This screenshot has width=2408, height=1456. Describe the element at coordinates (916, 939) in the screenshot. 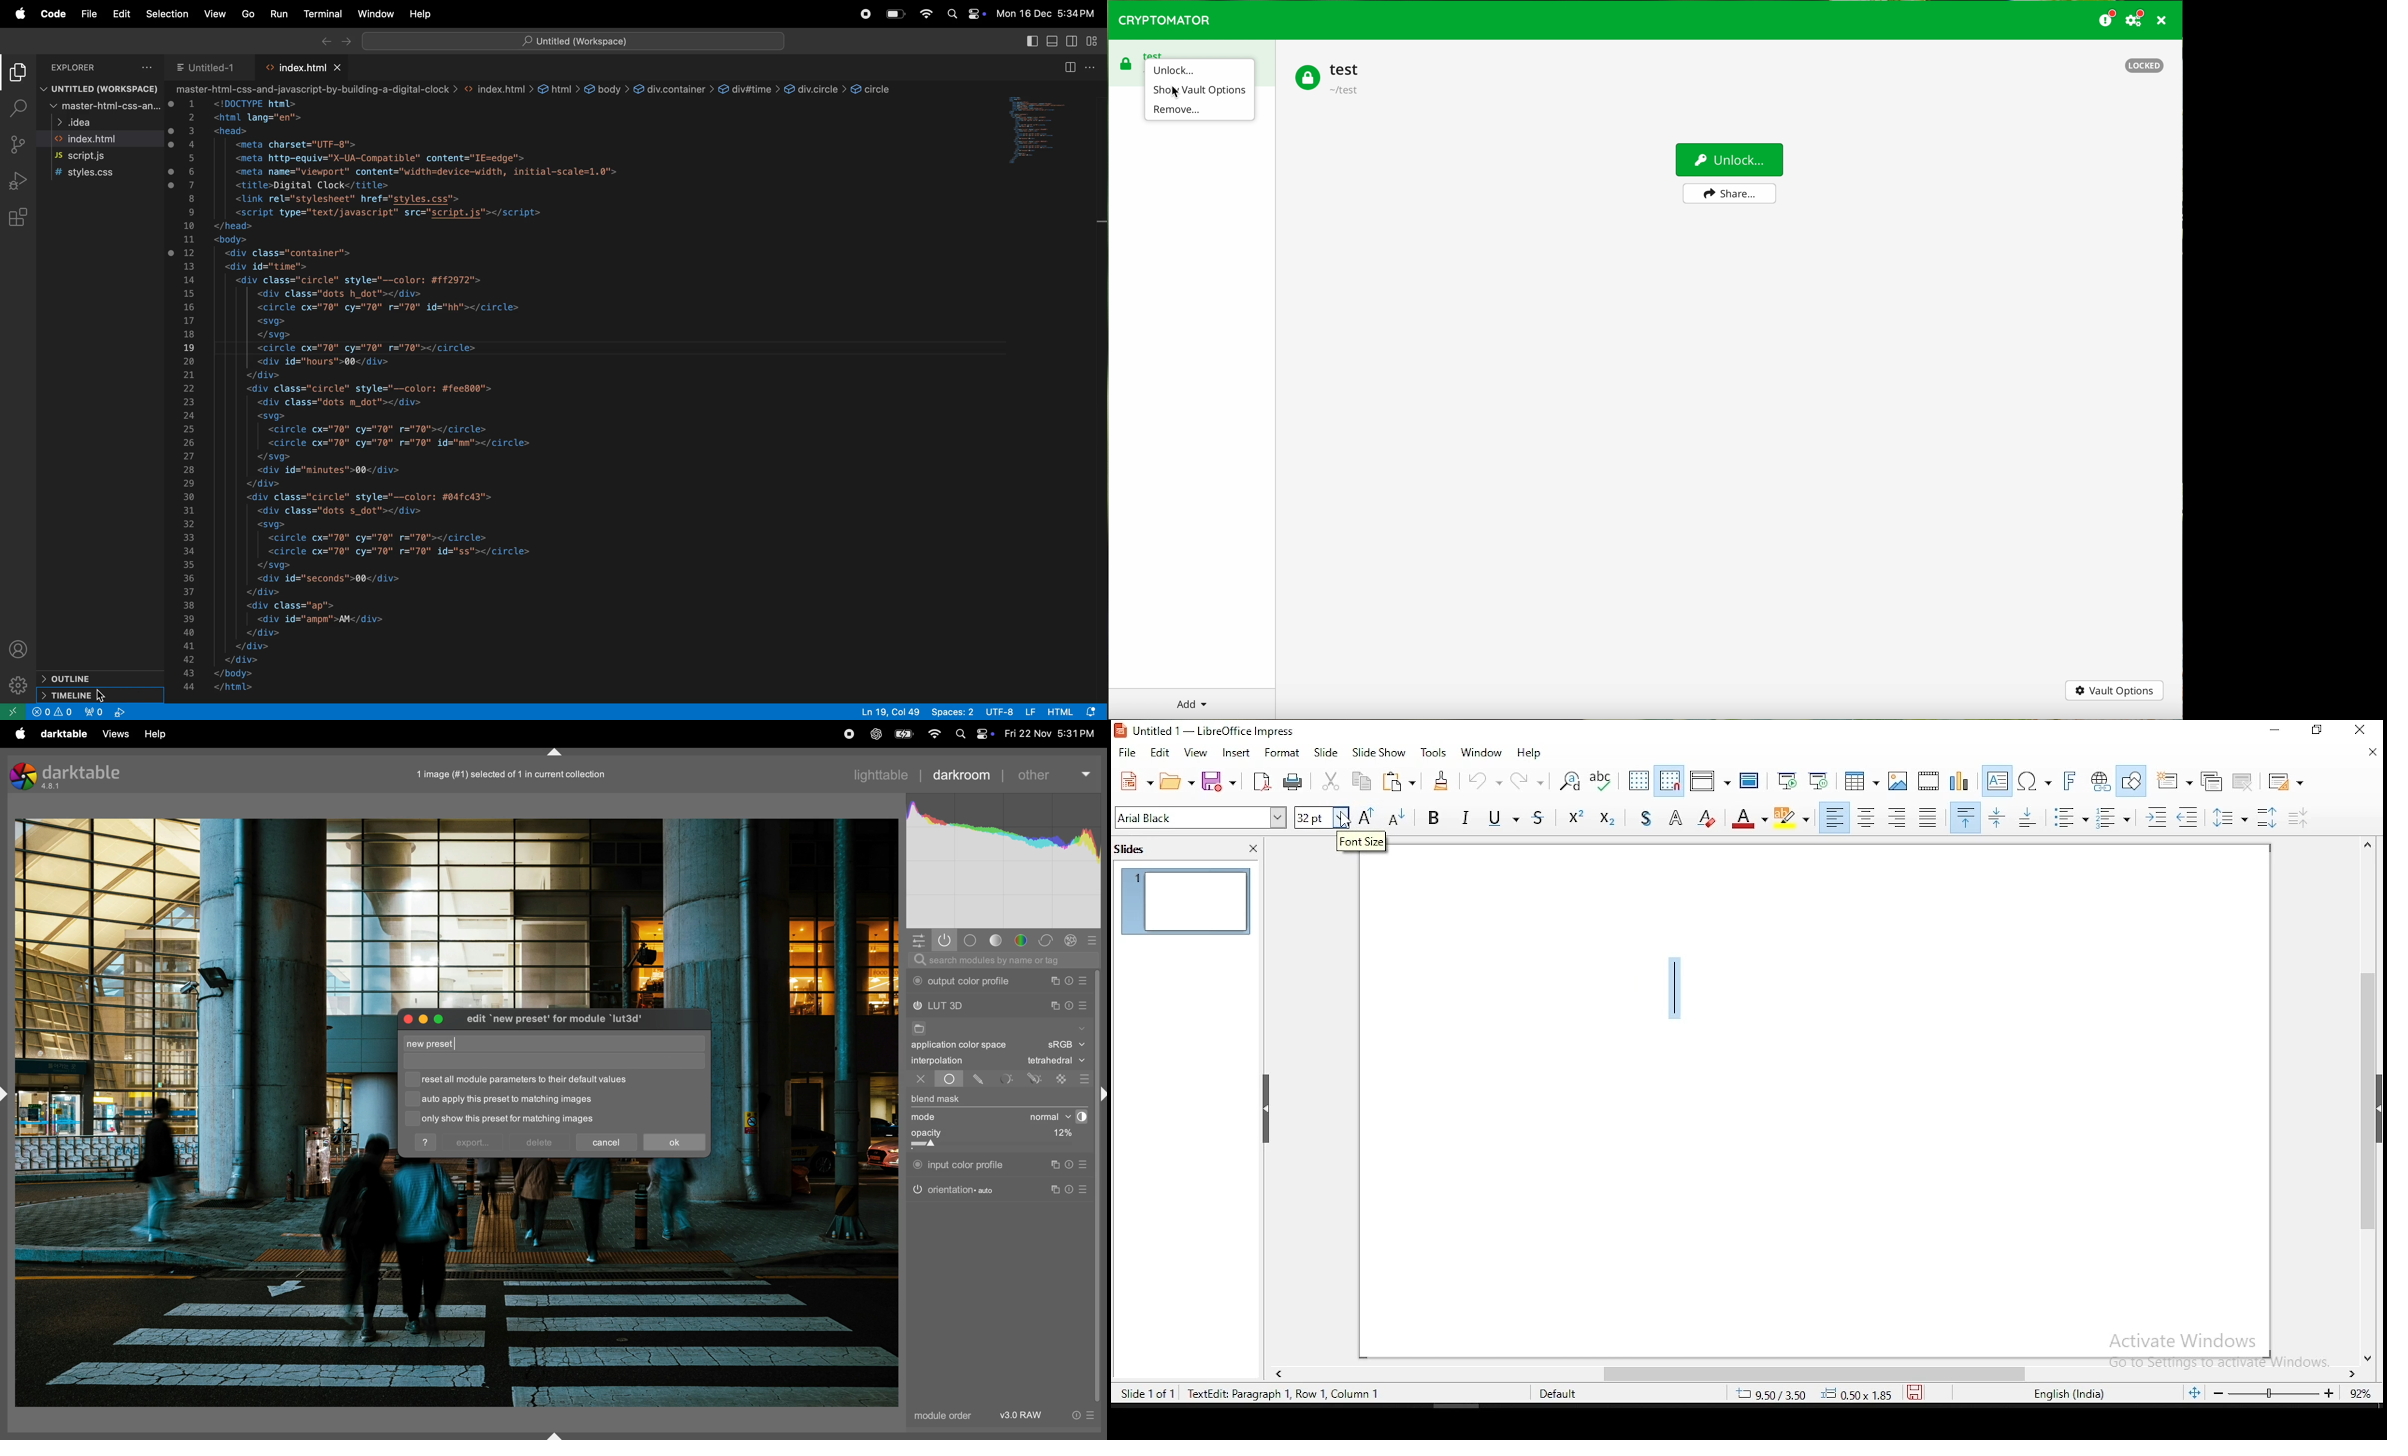

I see `quick access panel` at that location.